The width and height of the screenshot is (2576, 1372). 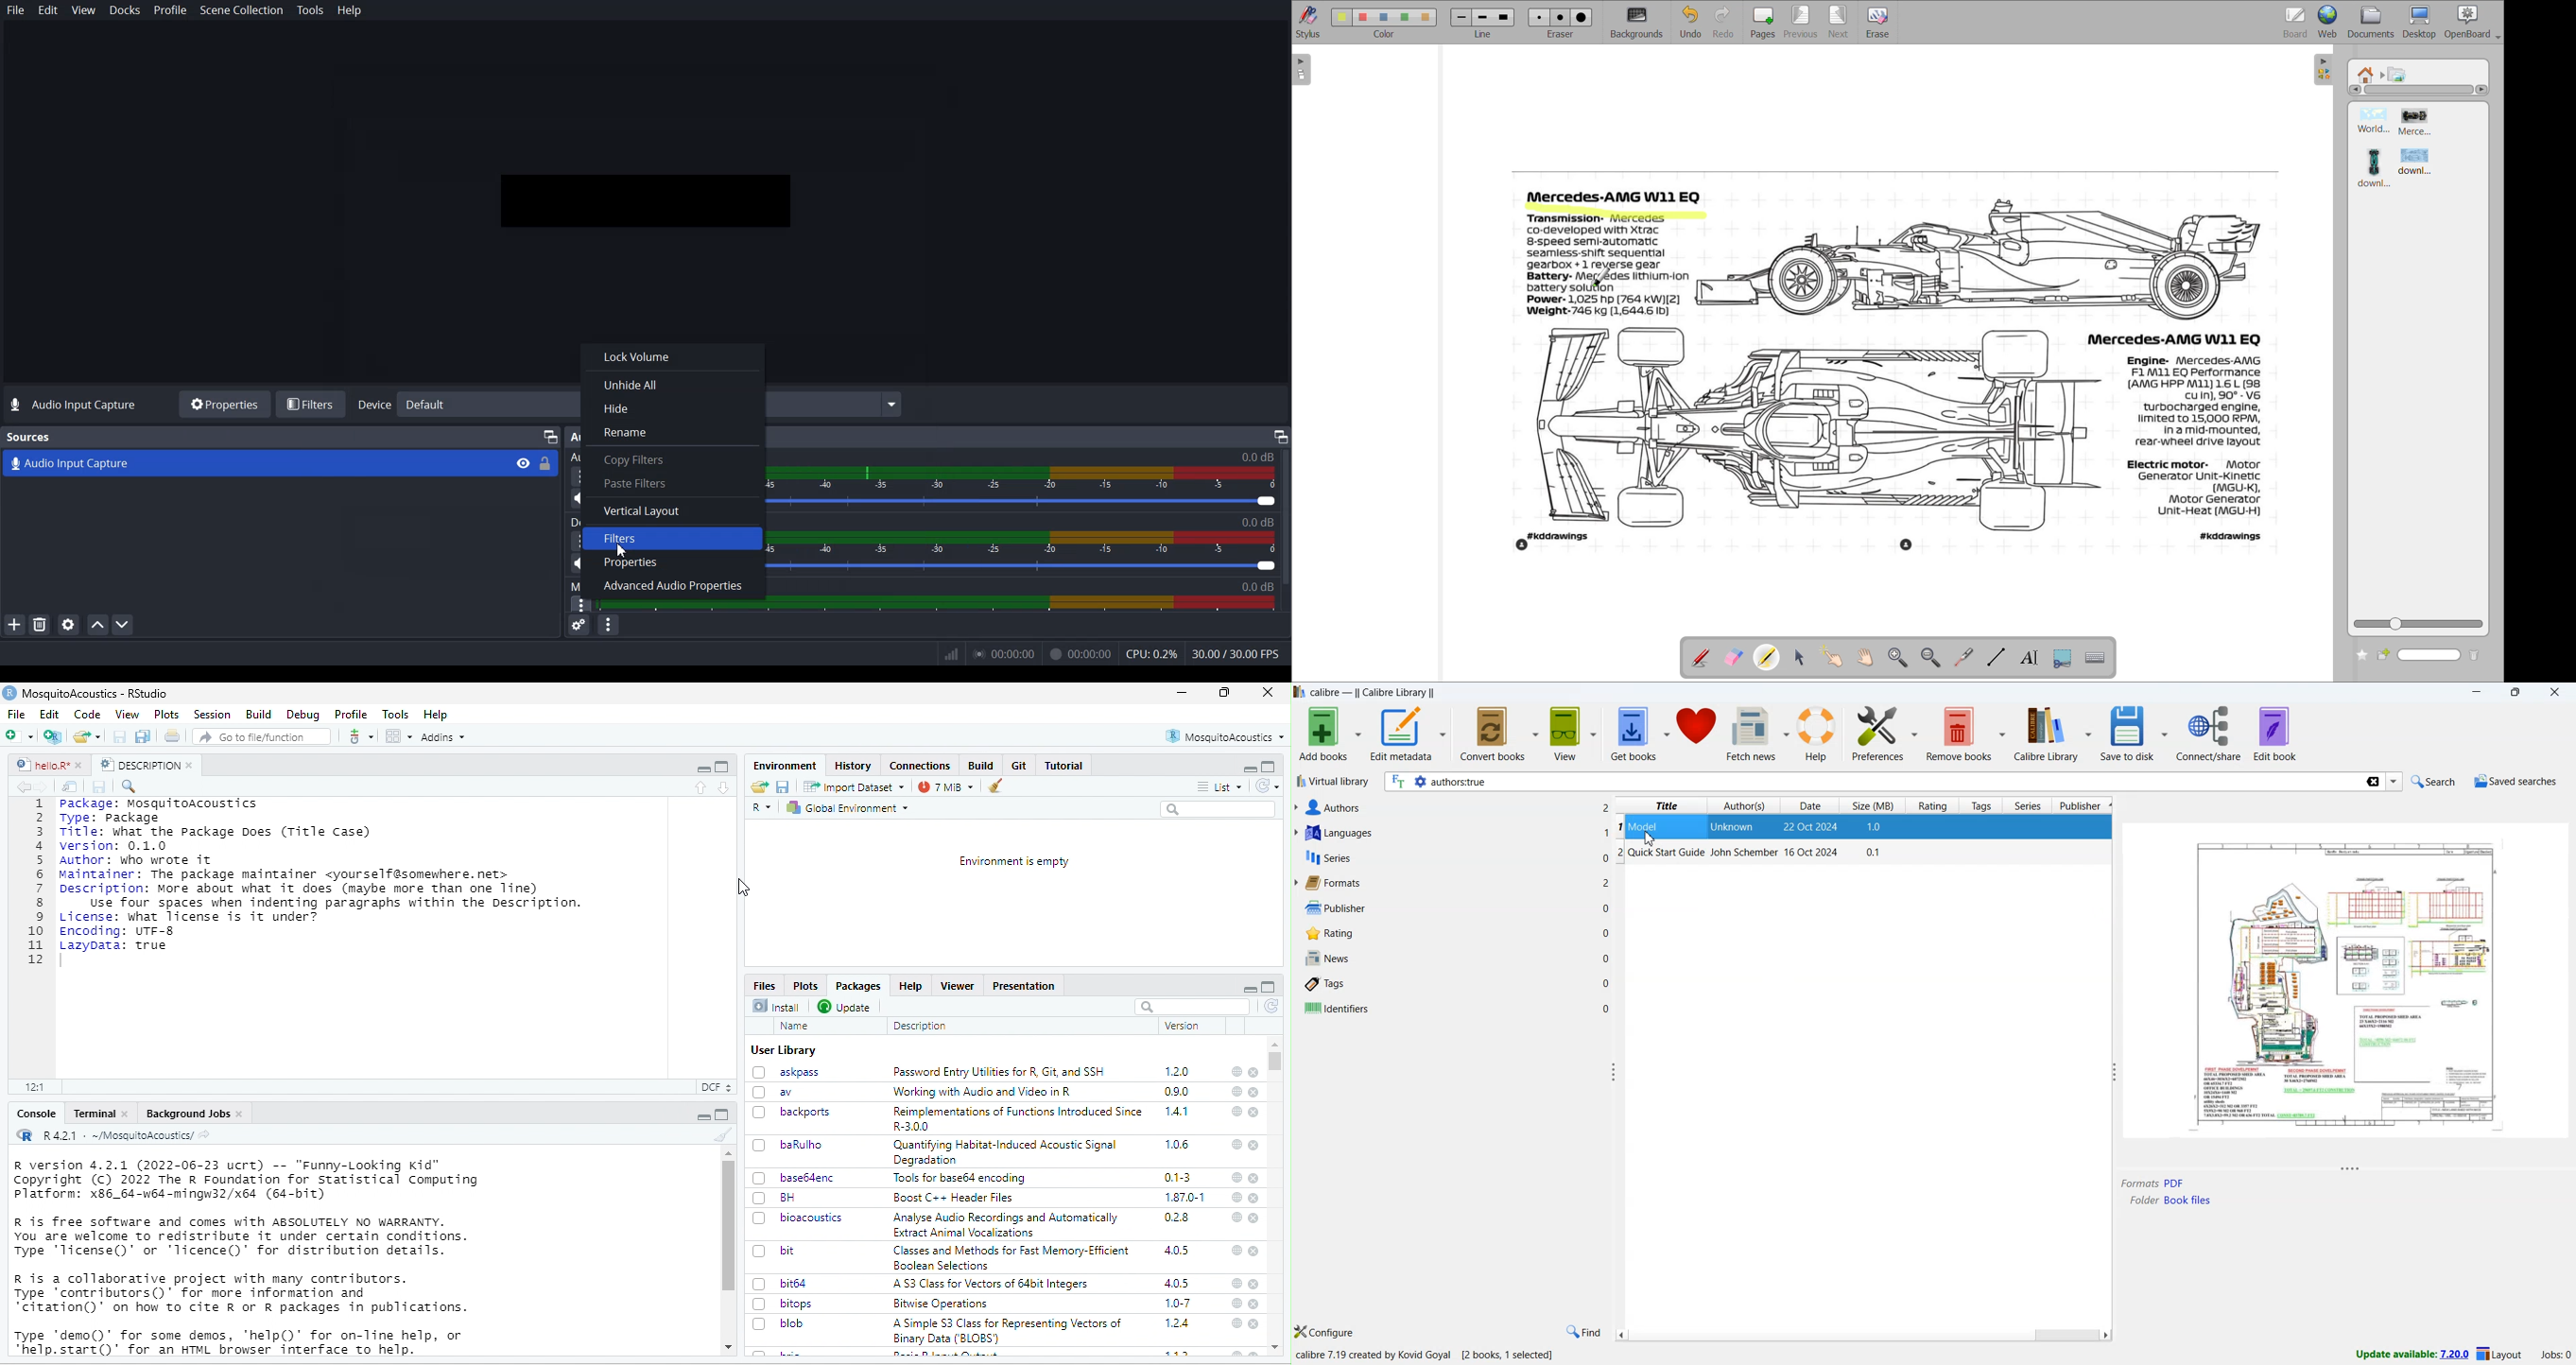 I want to click on Clear workspace, so click(x=999, y=786).